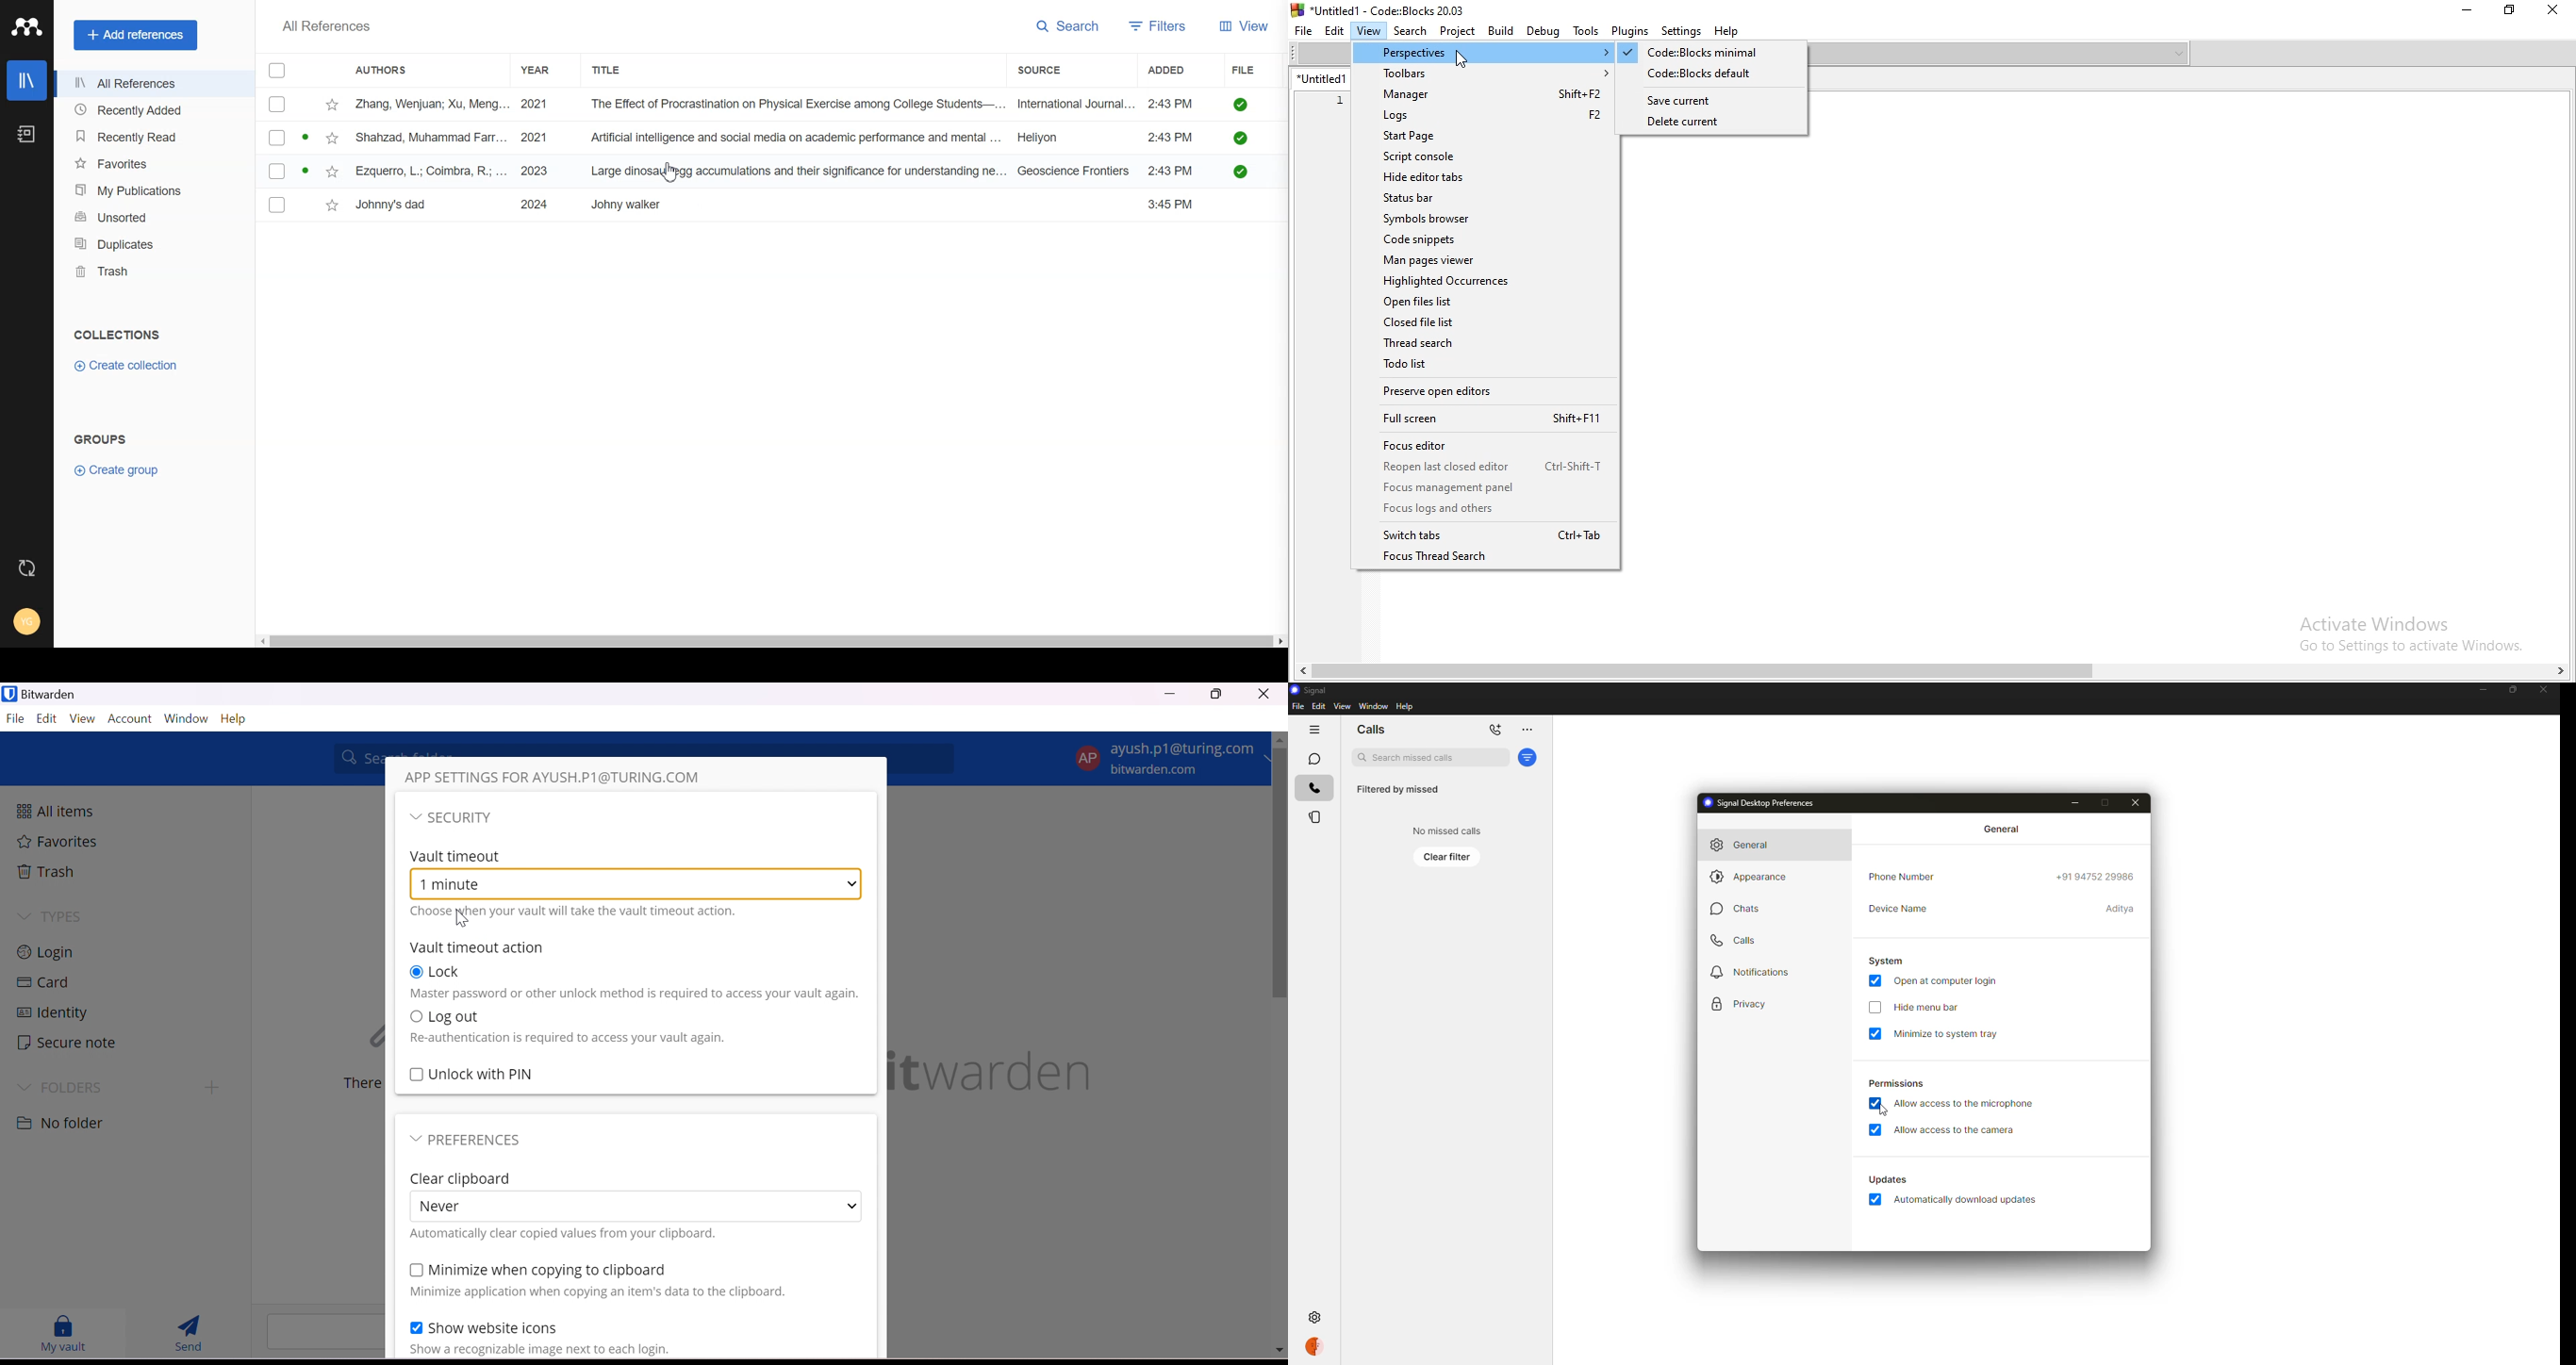  I want to click on Preserve open editors, so click(1486, 389).